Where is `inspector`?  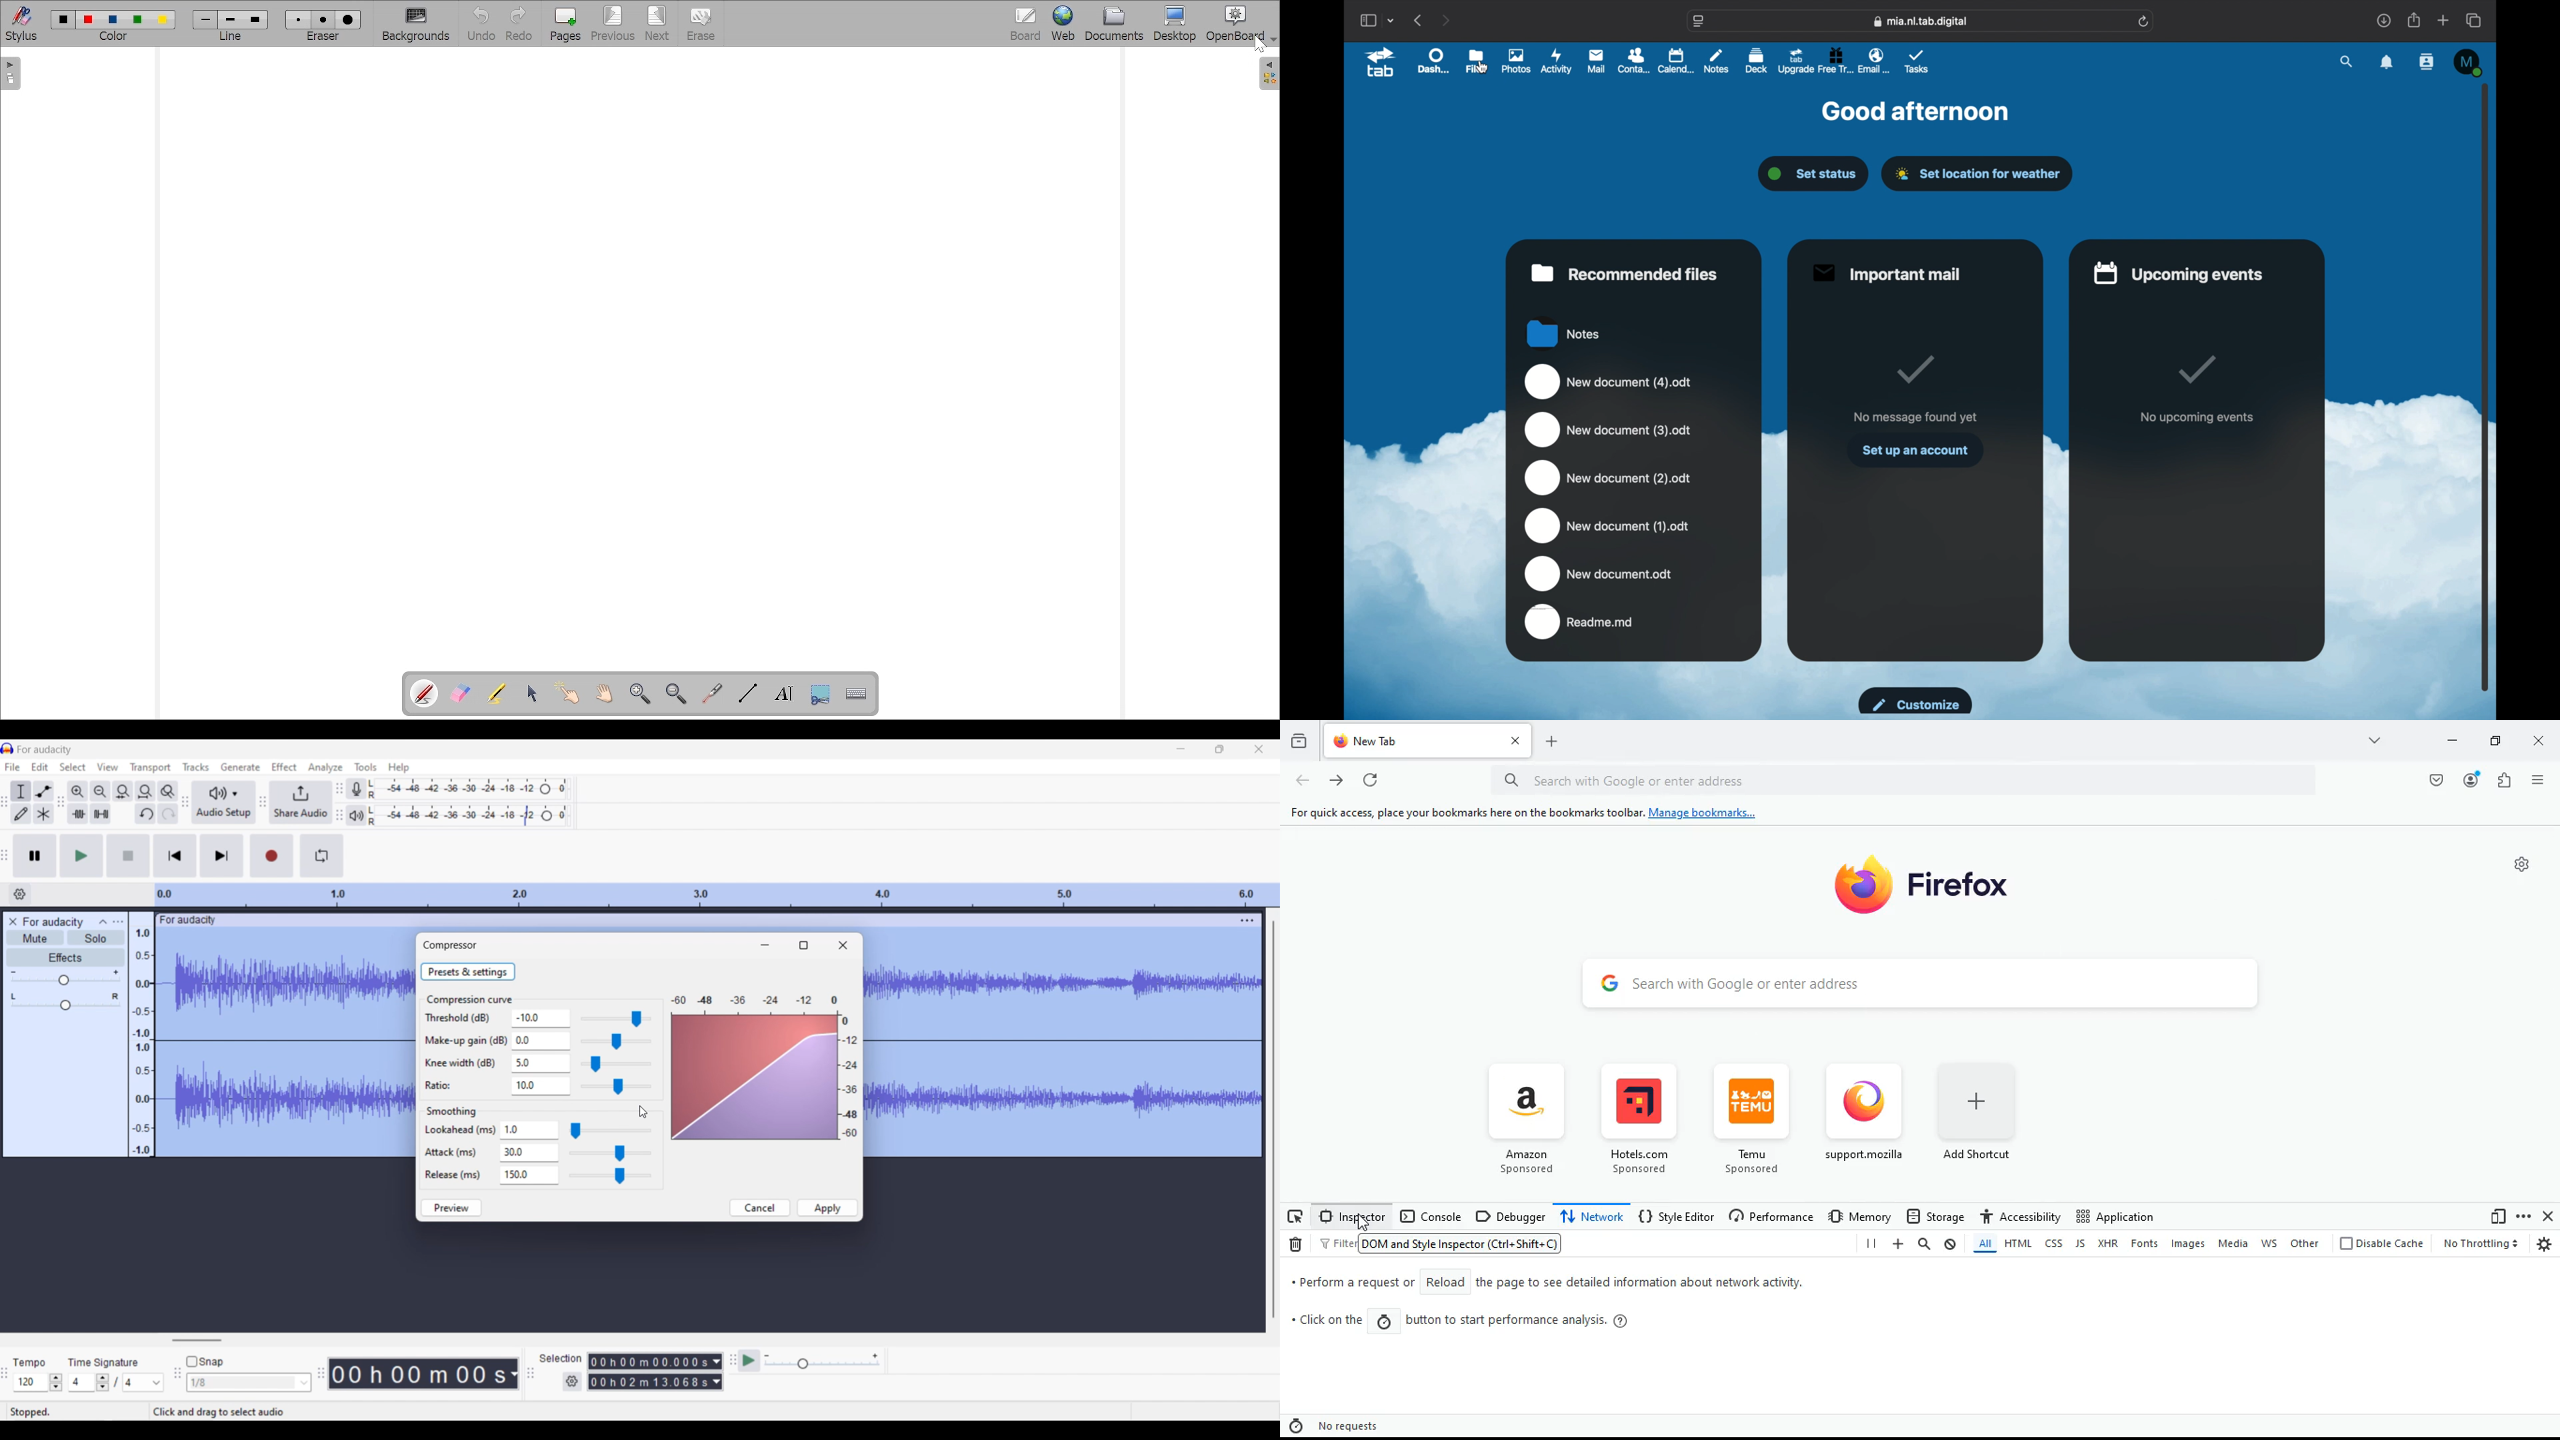
inspector is located at coordinates (1347, 1217).